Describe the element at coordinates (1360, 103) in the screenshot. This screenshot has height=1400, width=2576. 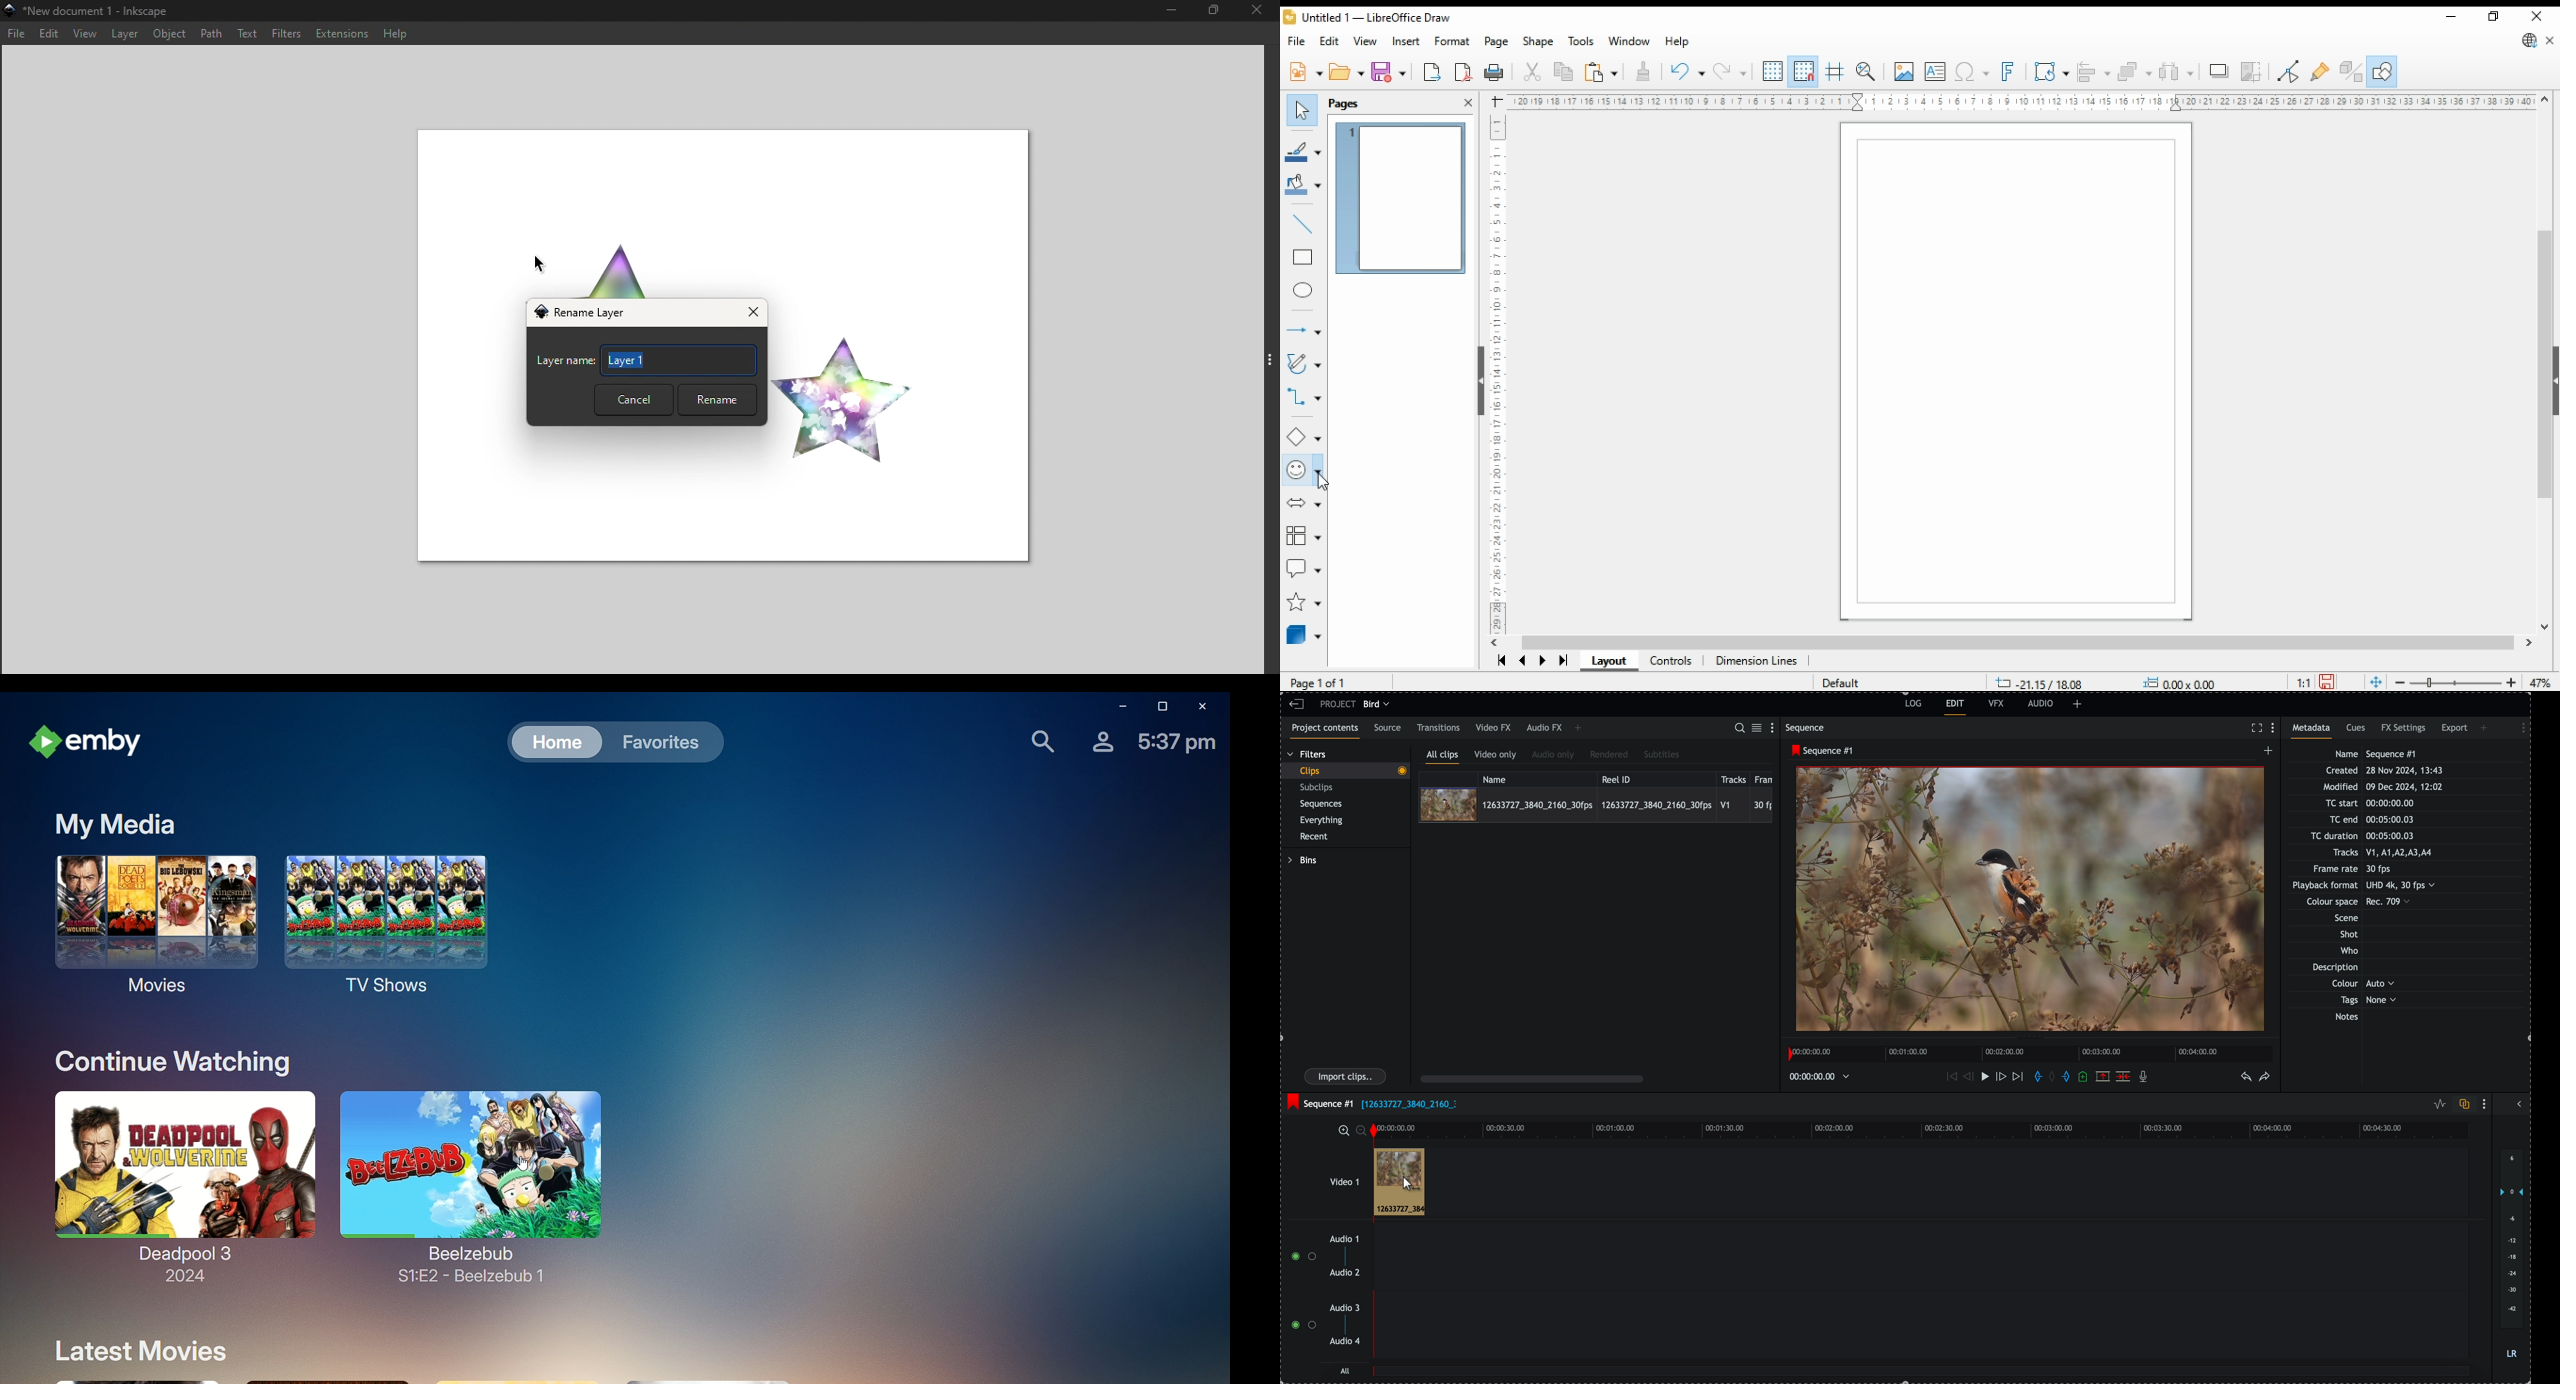
I see `pages` at that location.